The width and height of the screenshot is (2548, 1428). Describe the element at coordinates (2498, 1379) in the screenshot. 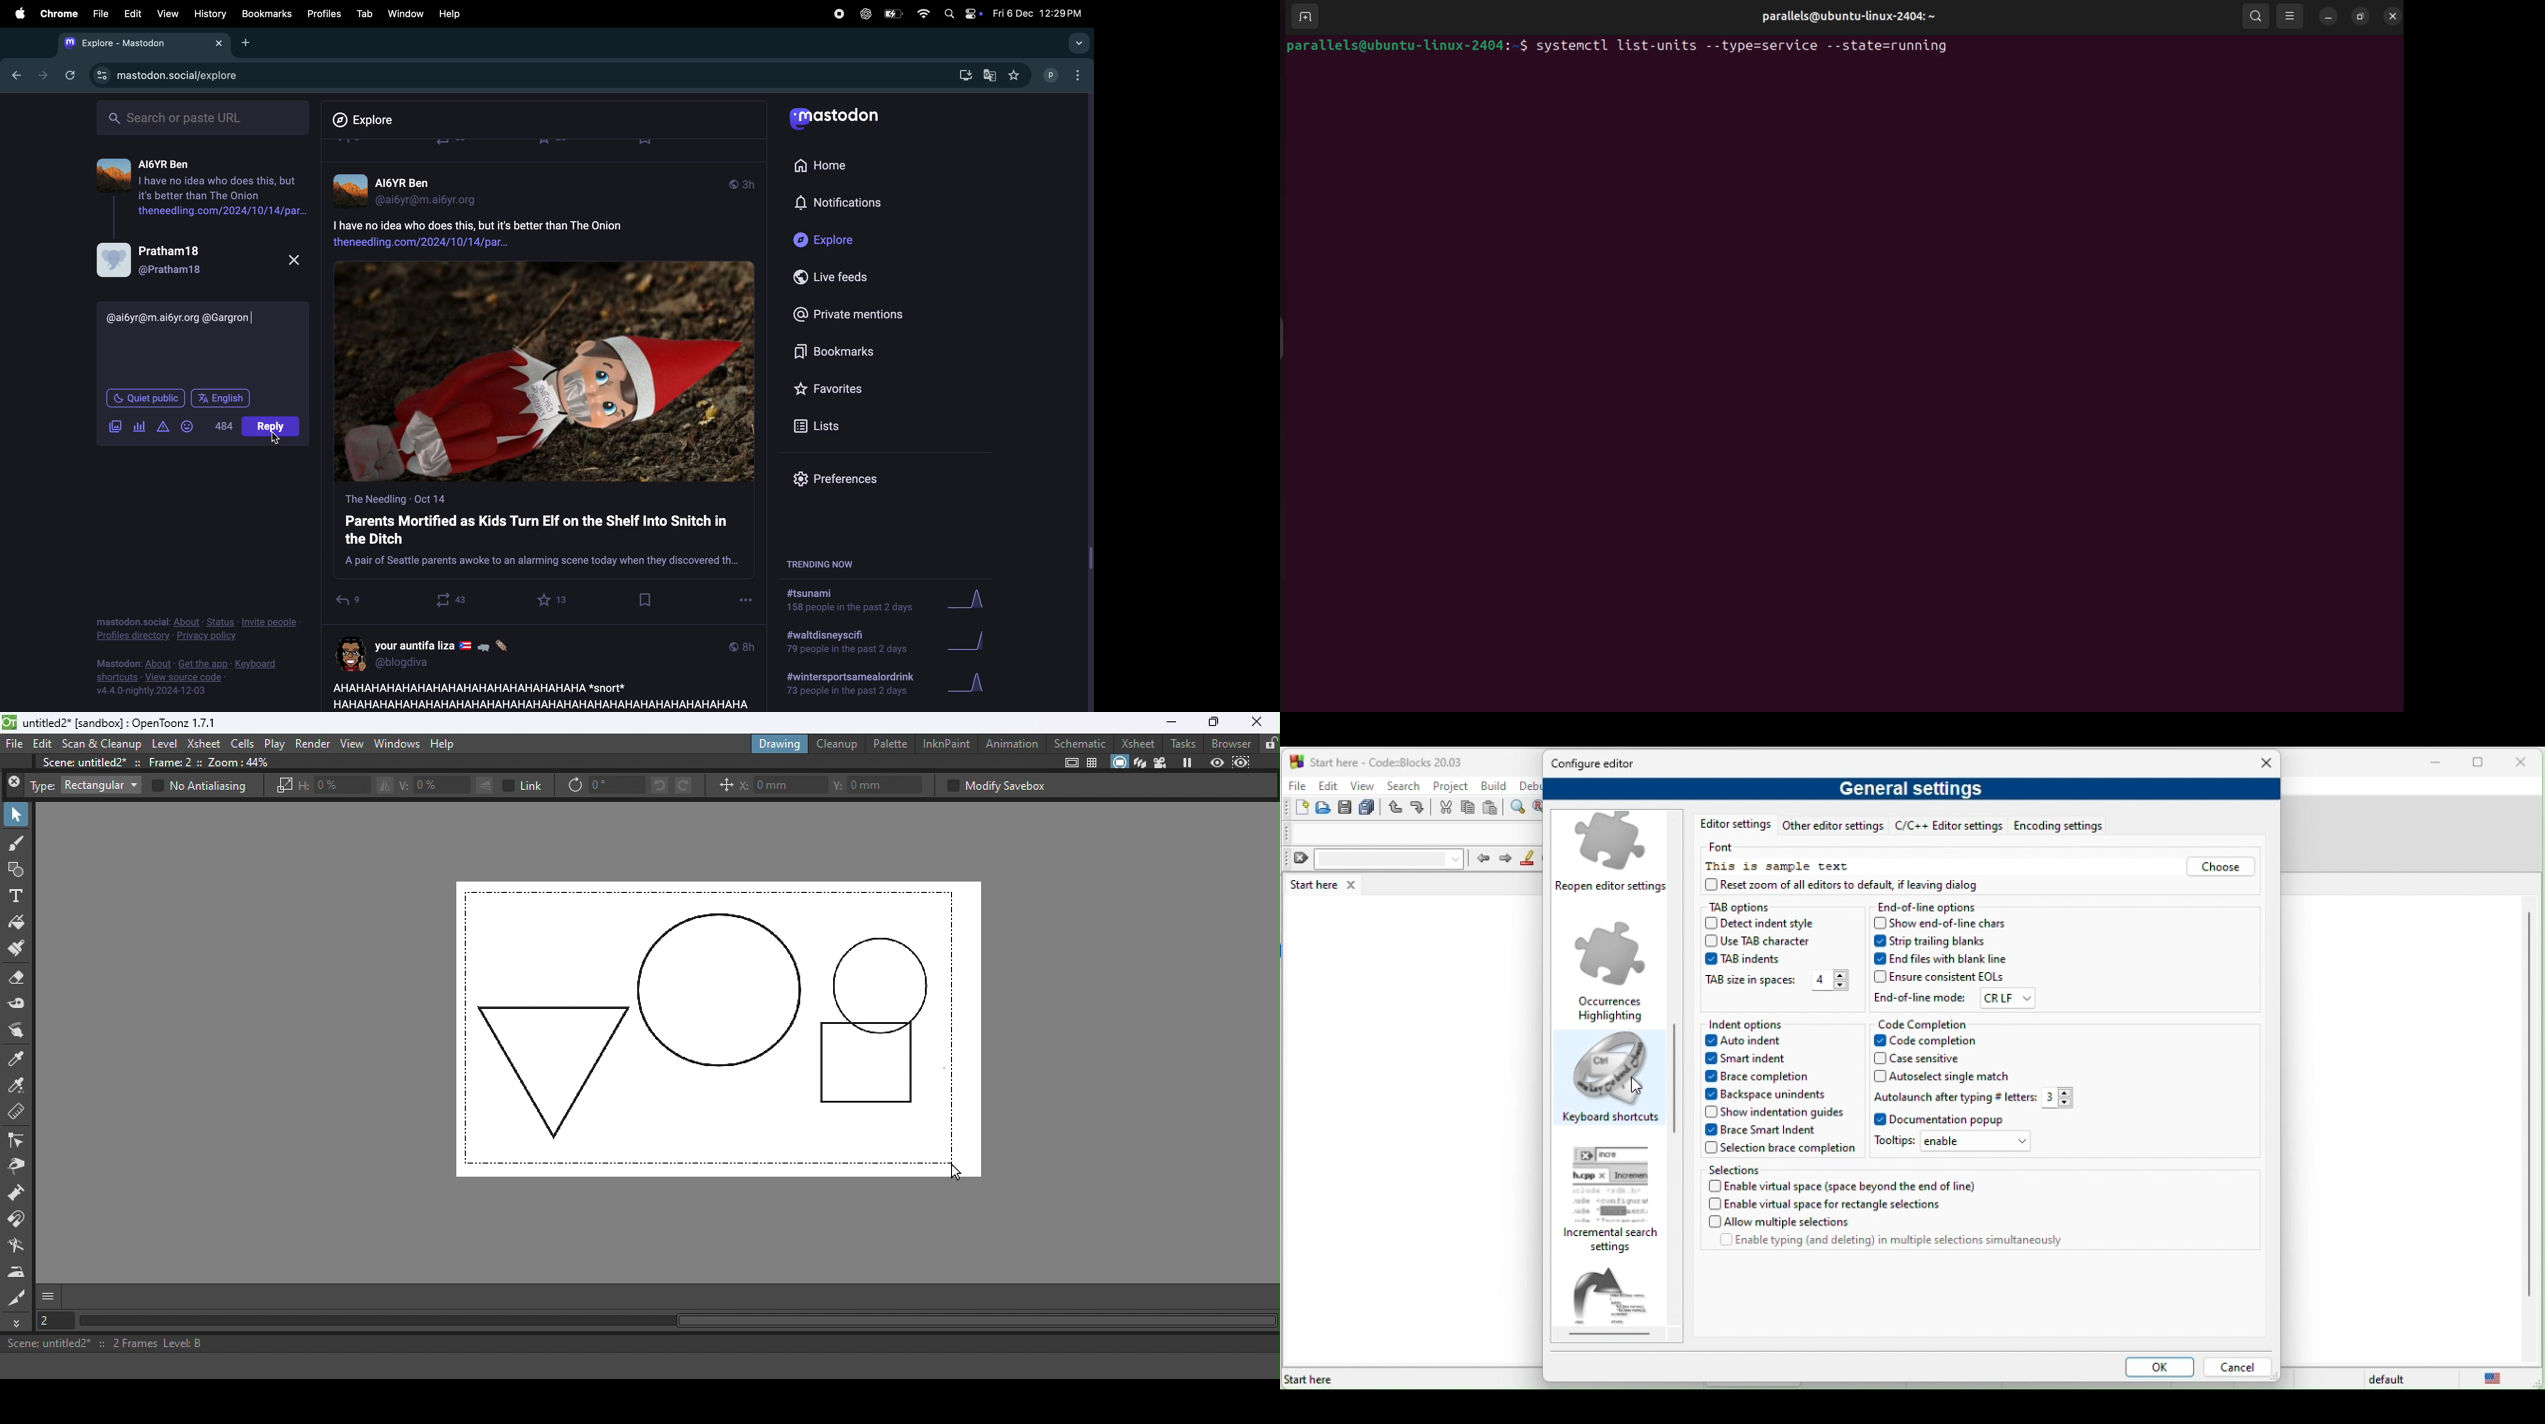

I see `united state` at that location.